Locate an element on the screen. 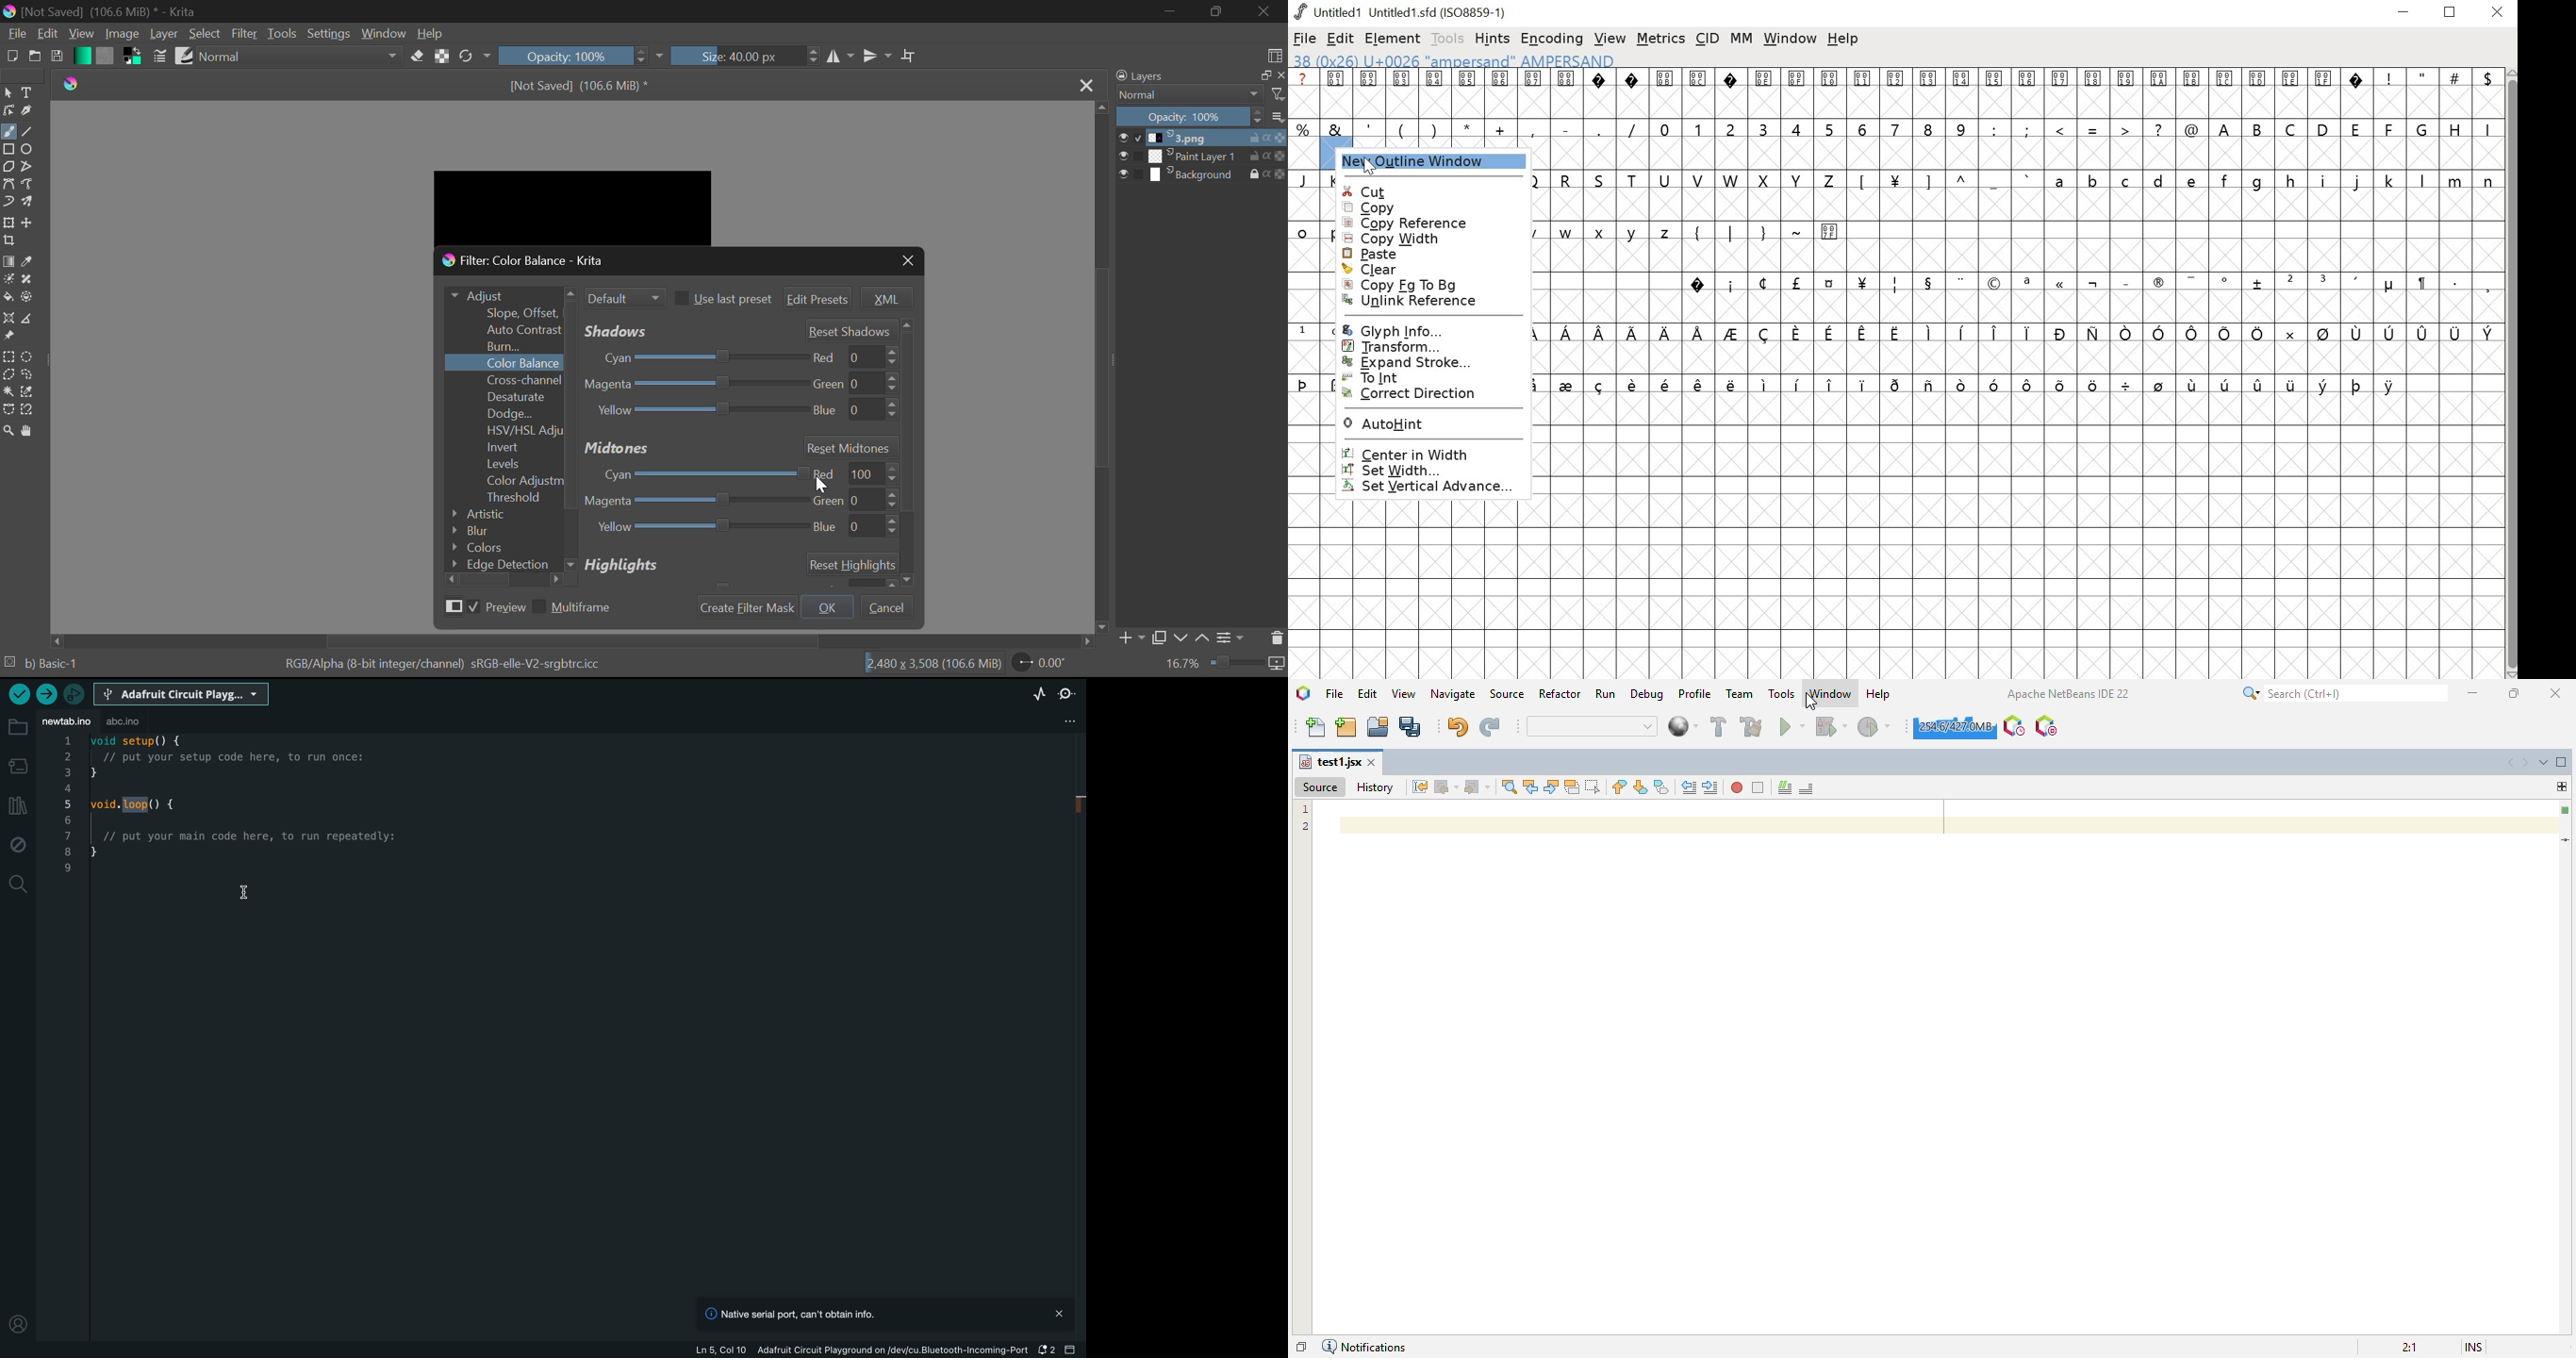 Image resolution: width=2576 pixels, height=1372 pixels. symbol is located at coordinates (2095, 384).